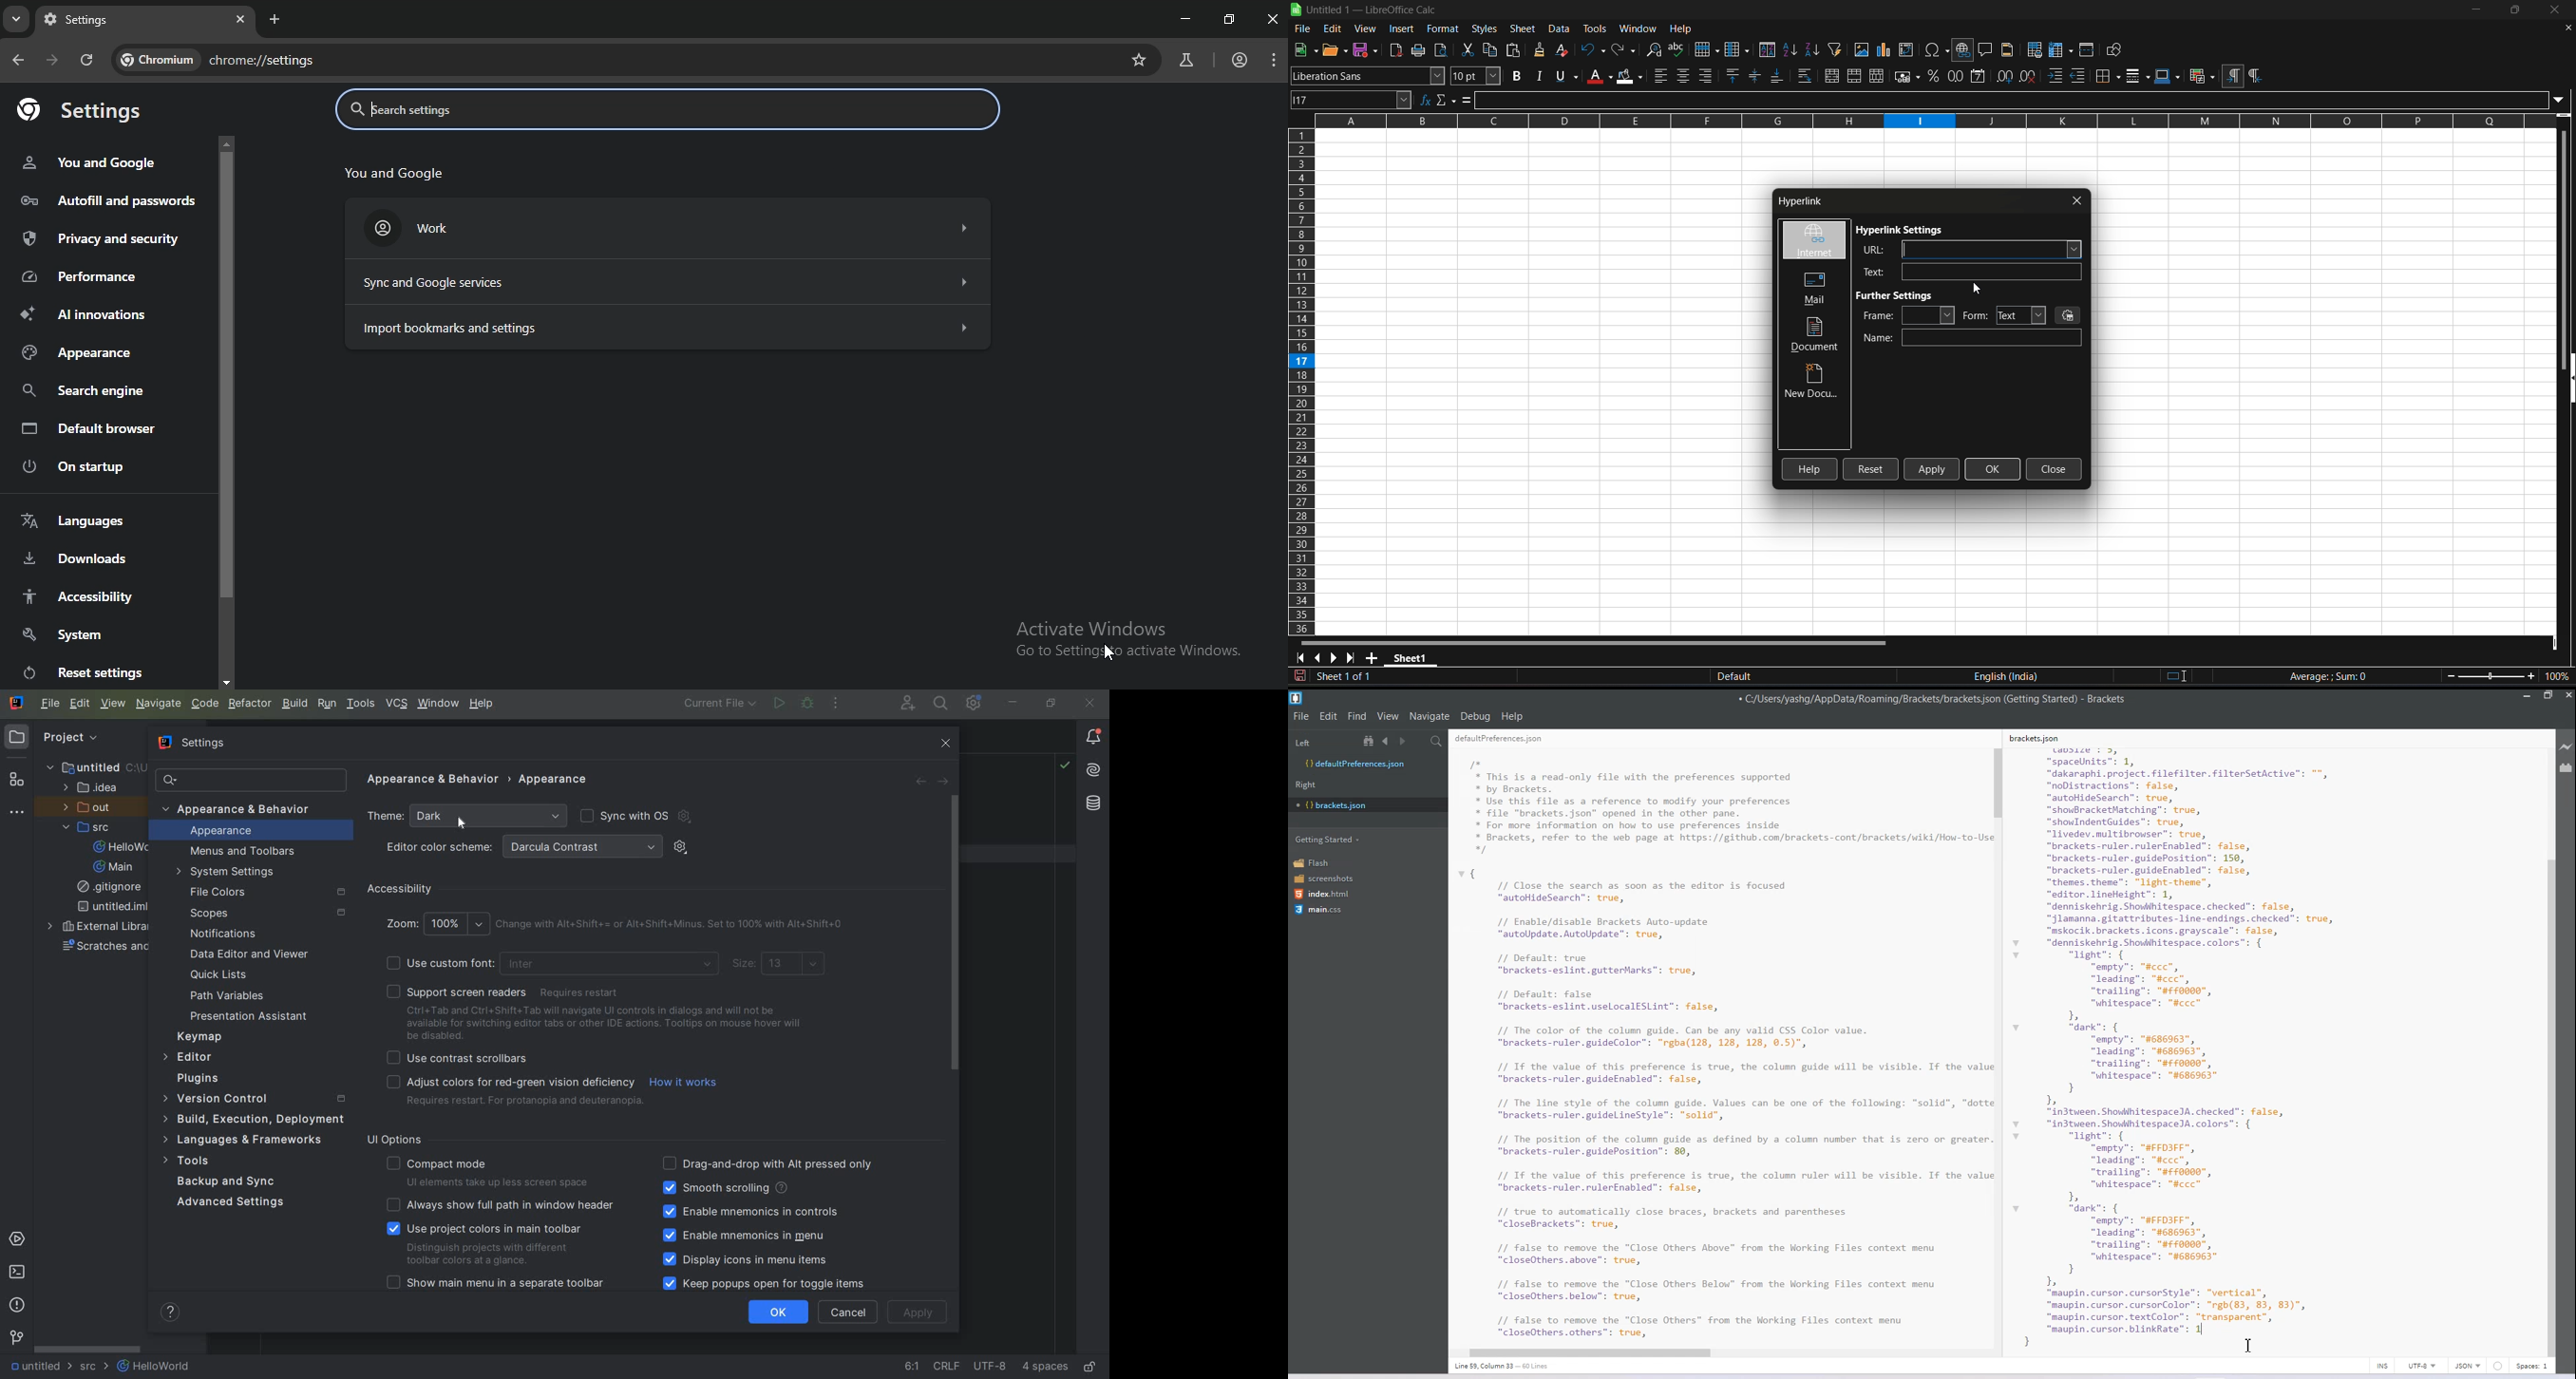 Image resolution: width=2576 pixels, height=1400 pixels. Describe the element at coordinates (1817, 335) in the screenshot. I see `document` at that location.